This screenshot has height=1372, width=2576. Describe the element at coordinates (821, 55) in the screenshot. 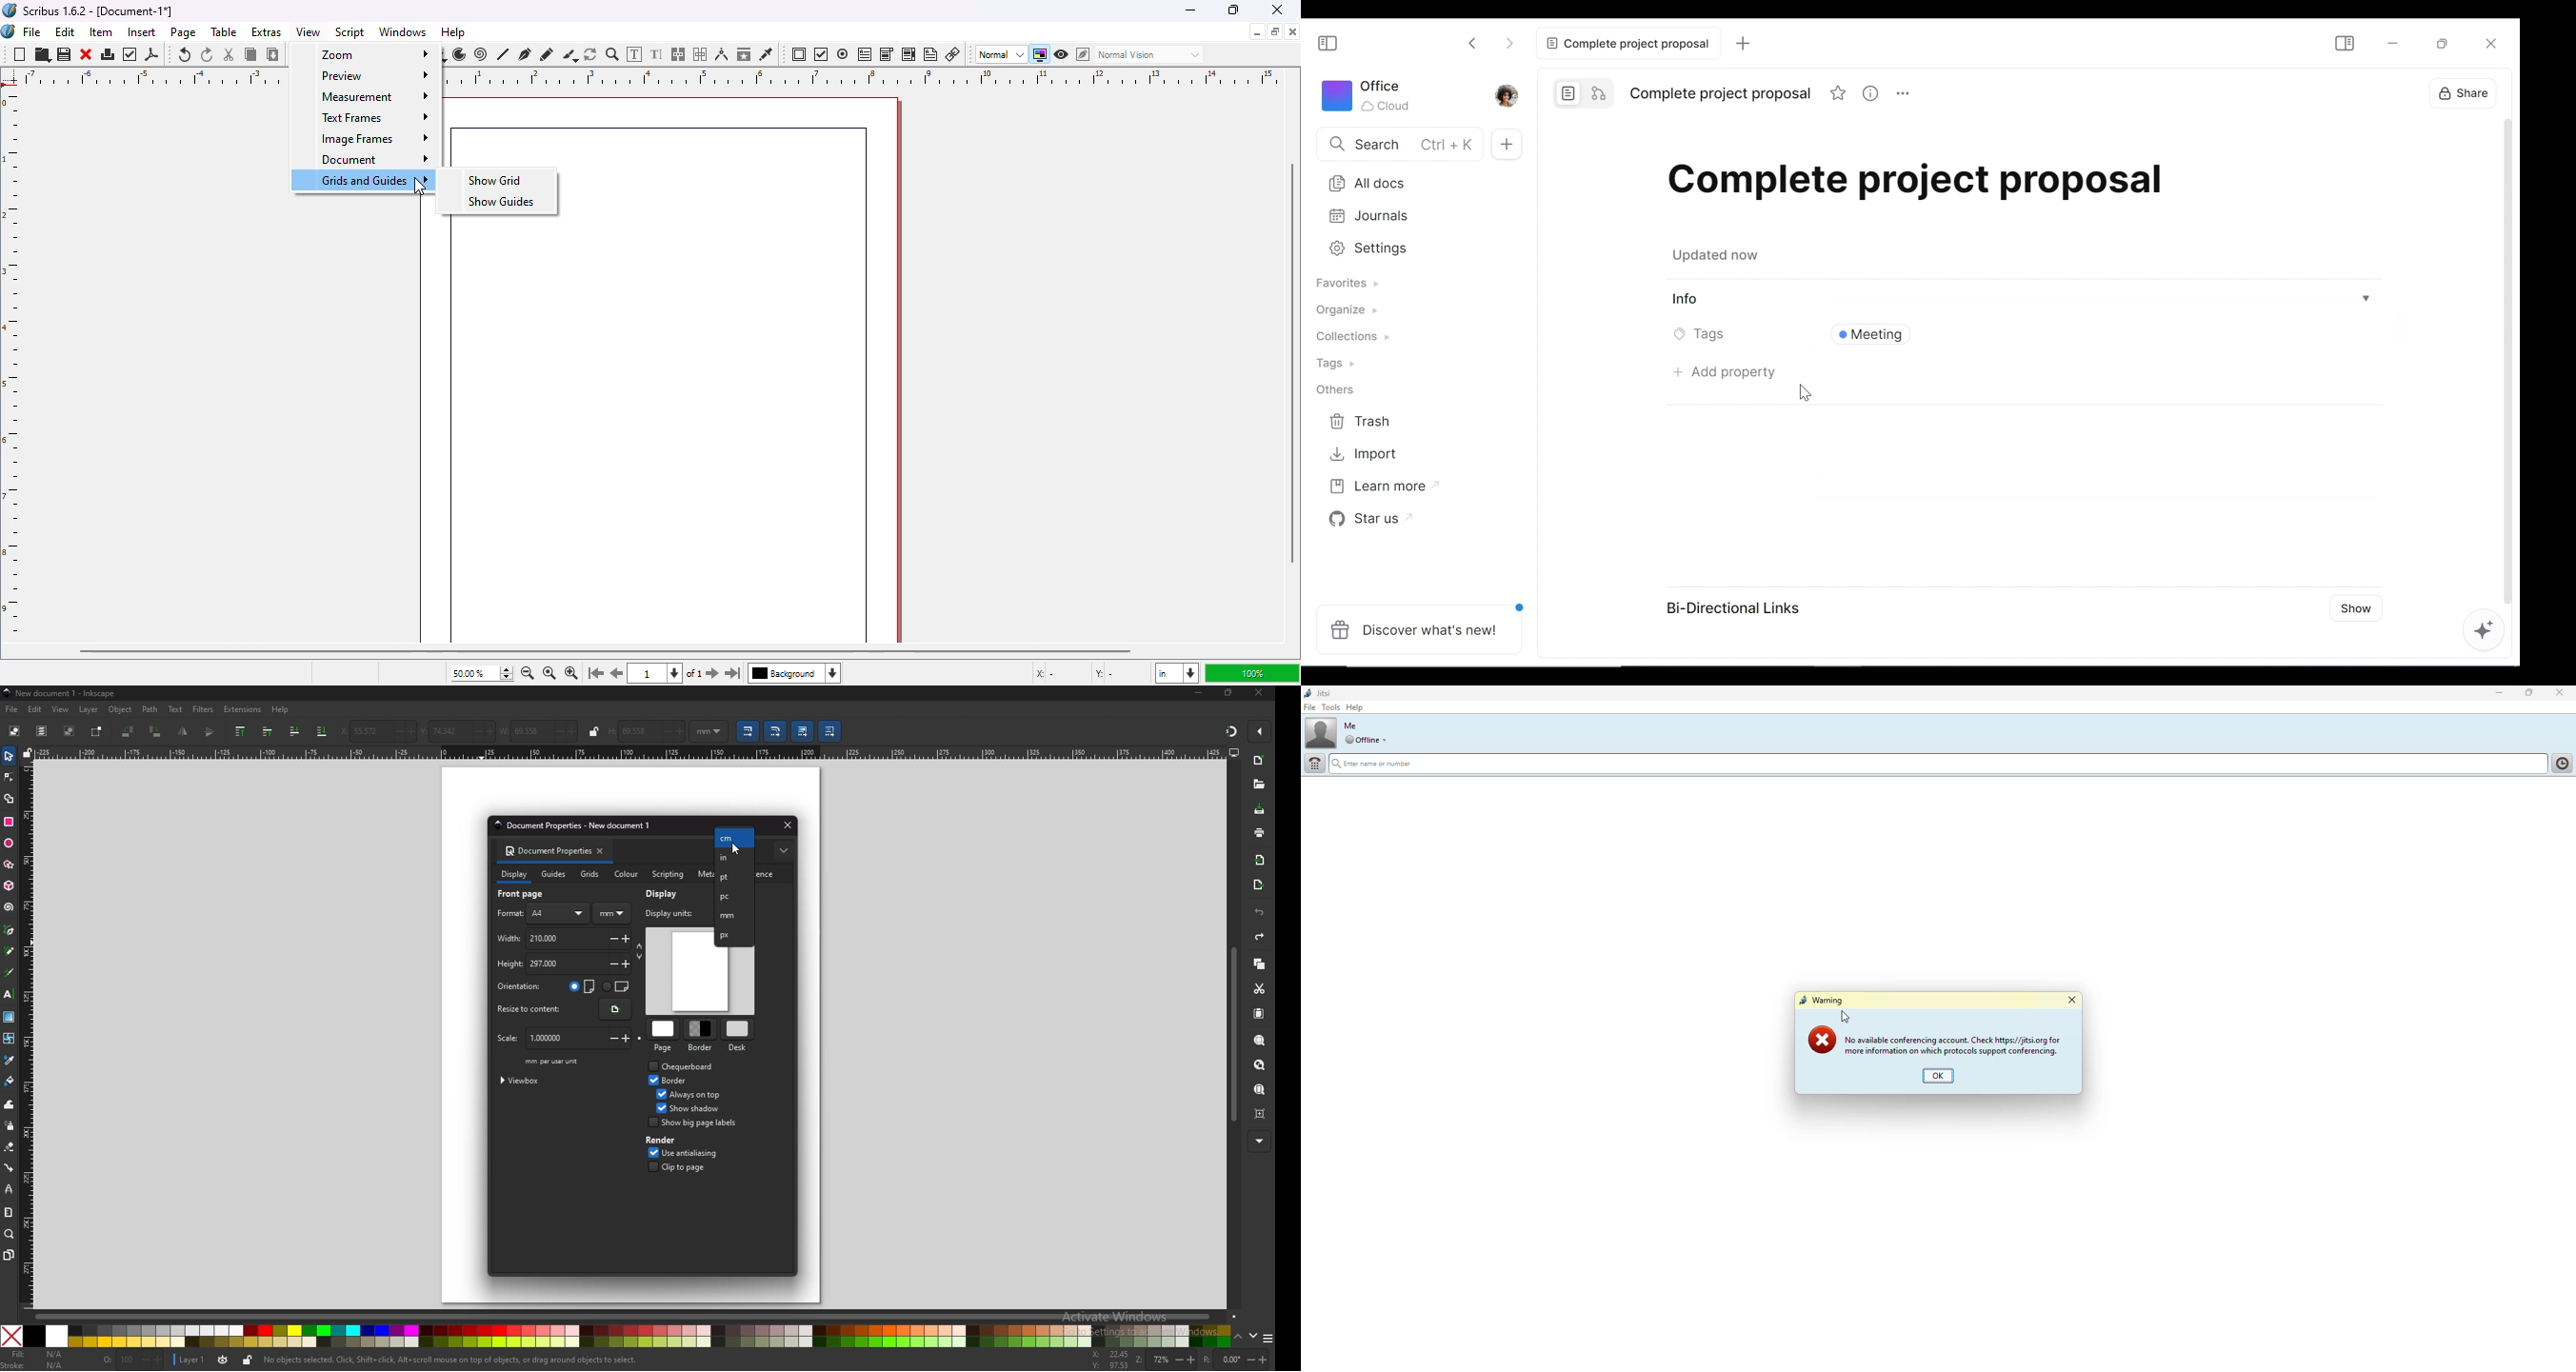

I see `PDF check box` at that location.